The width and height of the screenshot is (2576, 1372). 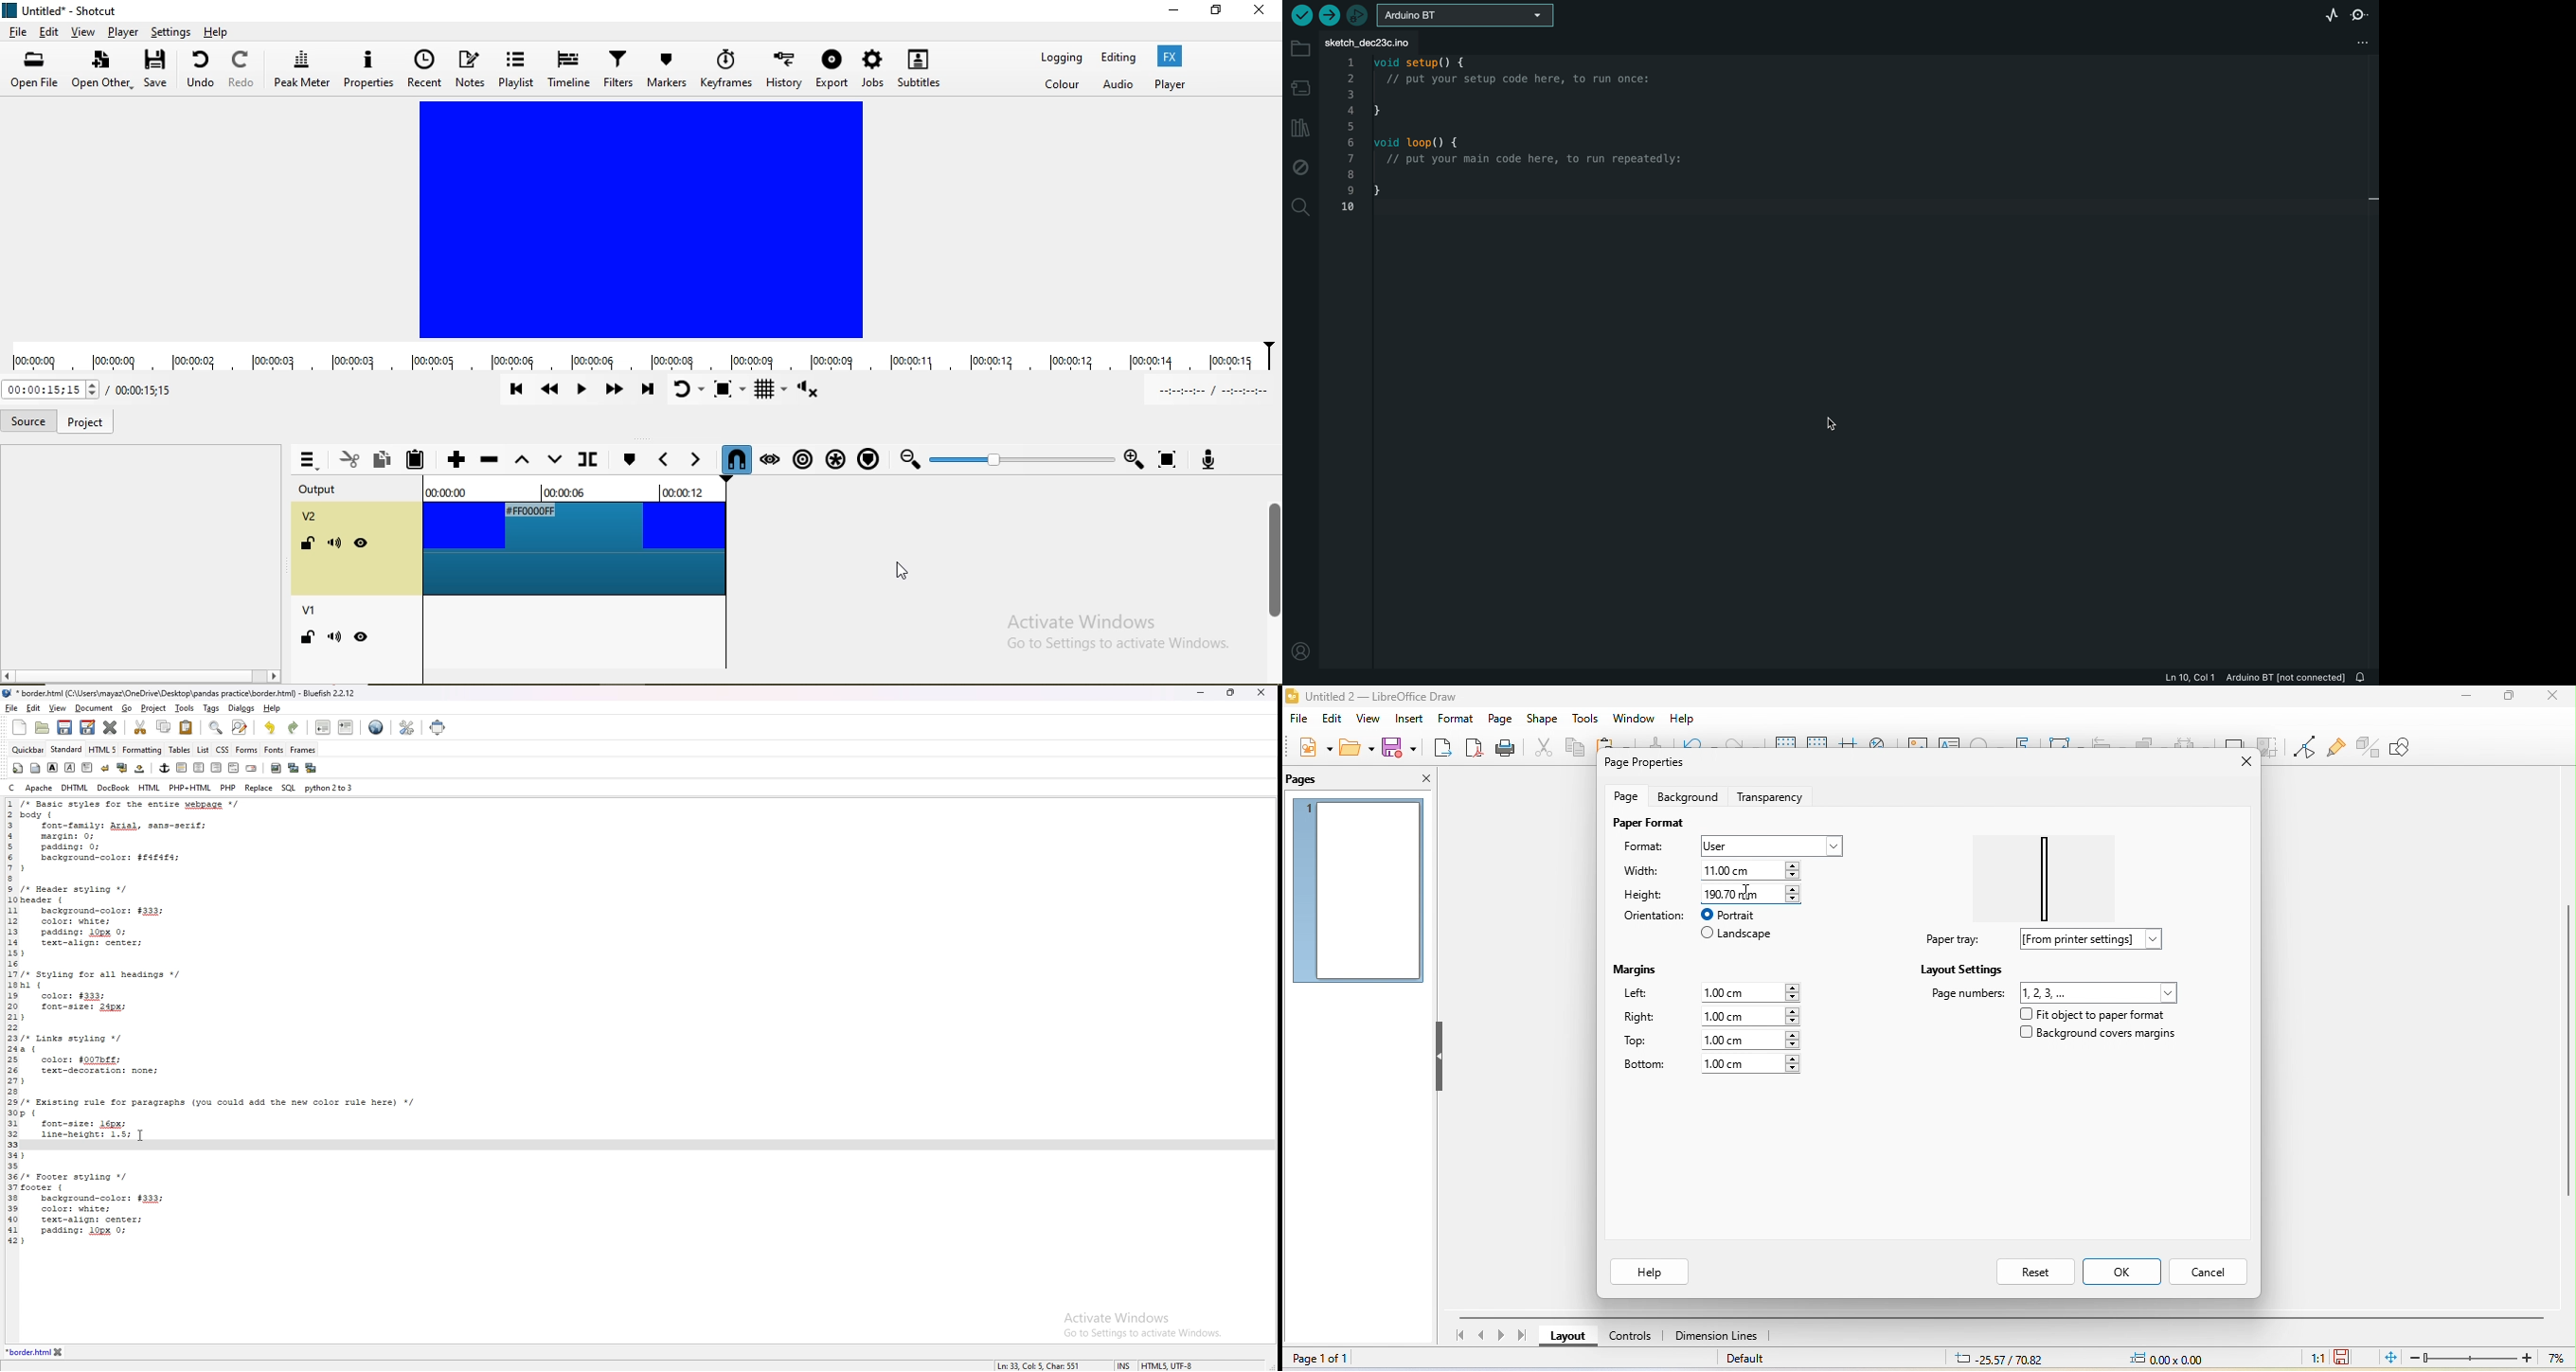 I want to click on playlist, so click(x=517, y=69).